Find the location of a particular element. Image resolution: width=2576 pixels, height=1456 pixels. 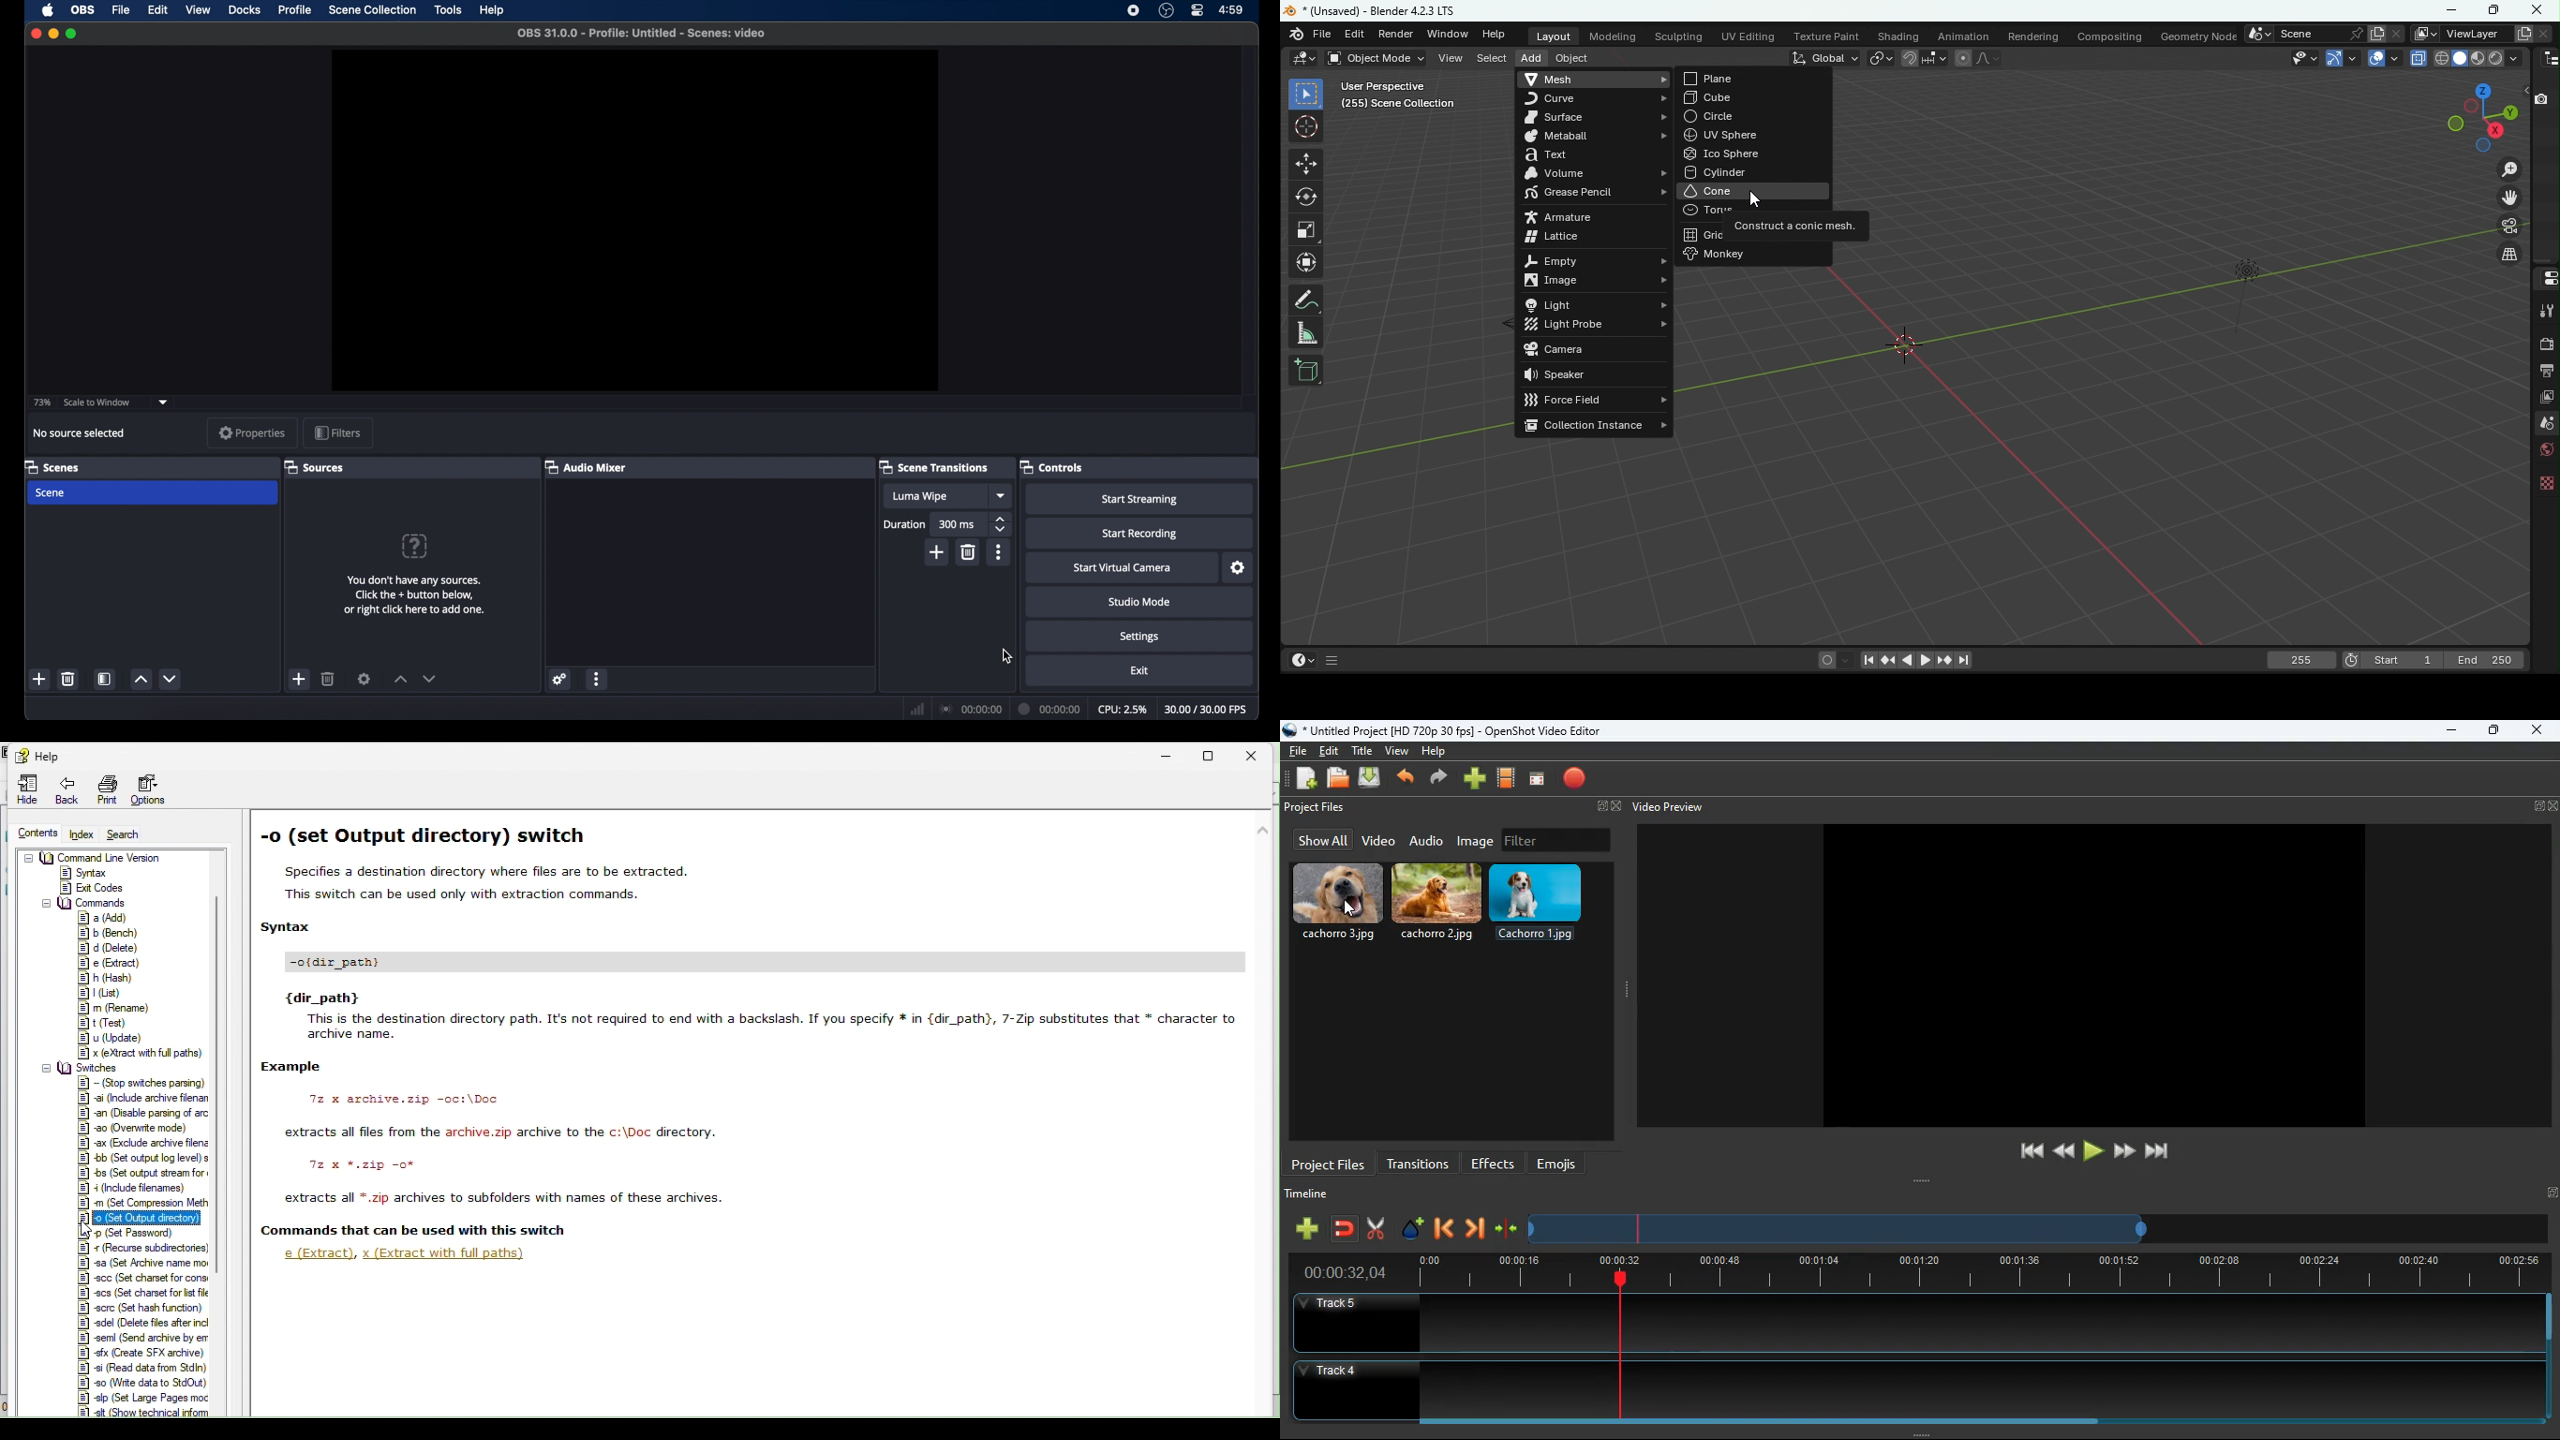

Cursor is located at coordinates (1752, 197).